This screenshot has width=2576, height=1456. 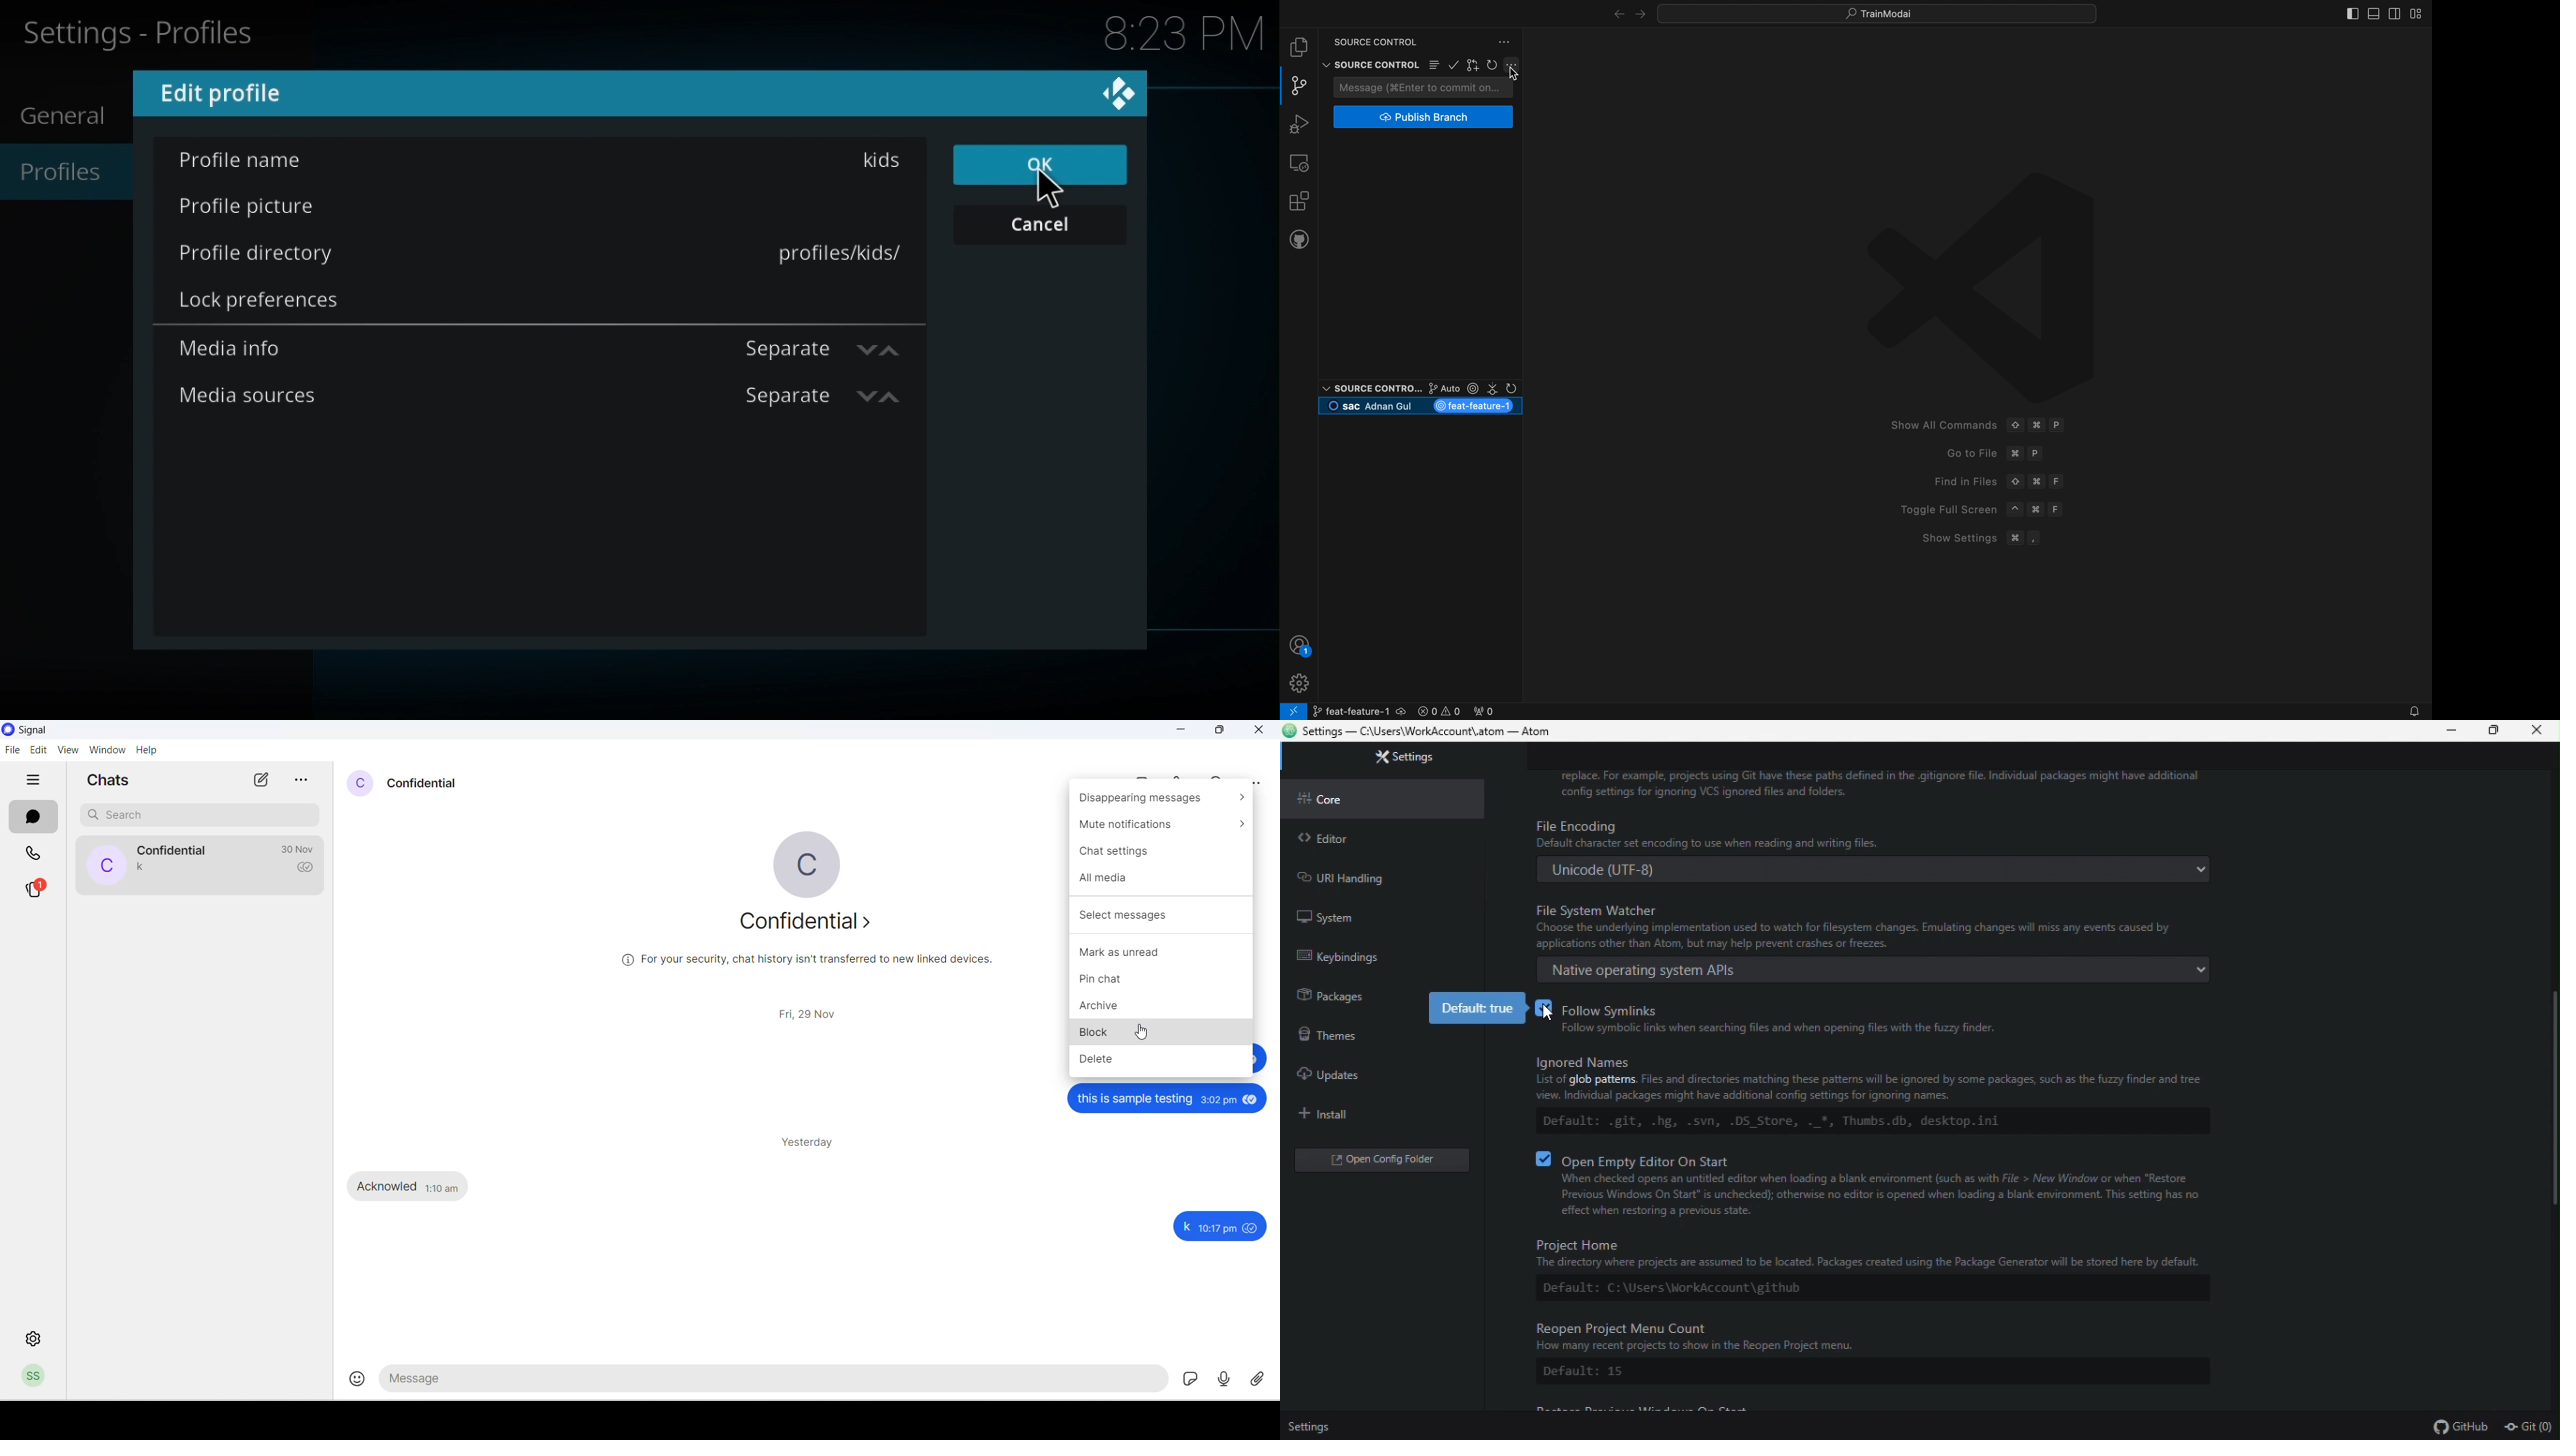 I want to click on pin chat, so click(x=1165, y=983).